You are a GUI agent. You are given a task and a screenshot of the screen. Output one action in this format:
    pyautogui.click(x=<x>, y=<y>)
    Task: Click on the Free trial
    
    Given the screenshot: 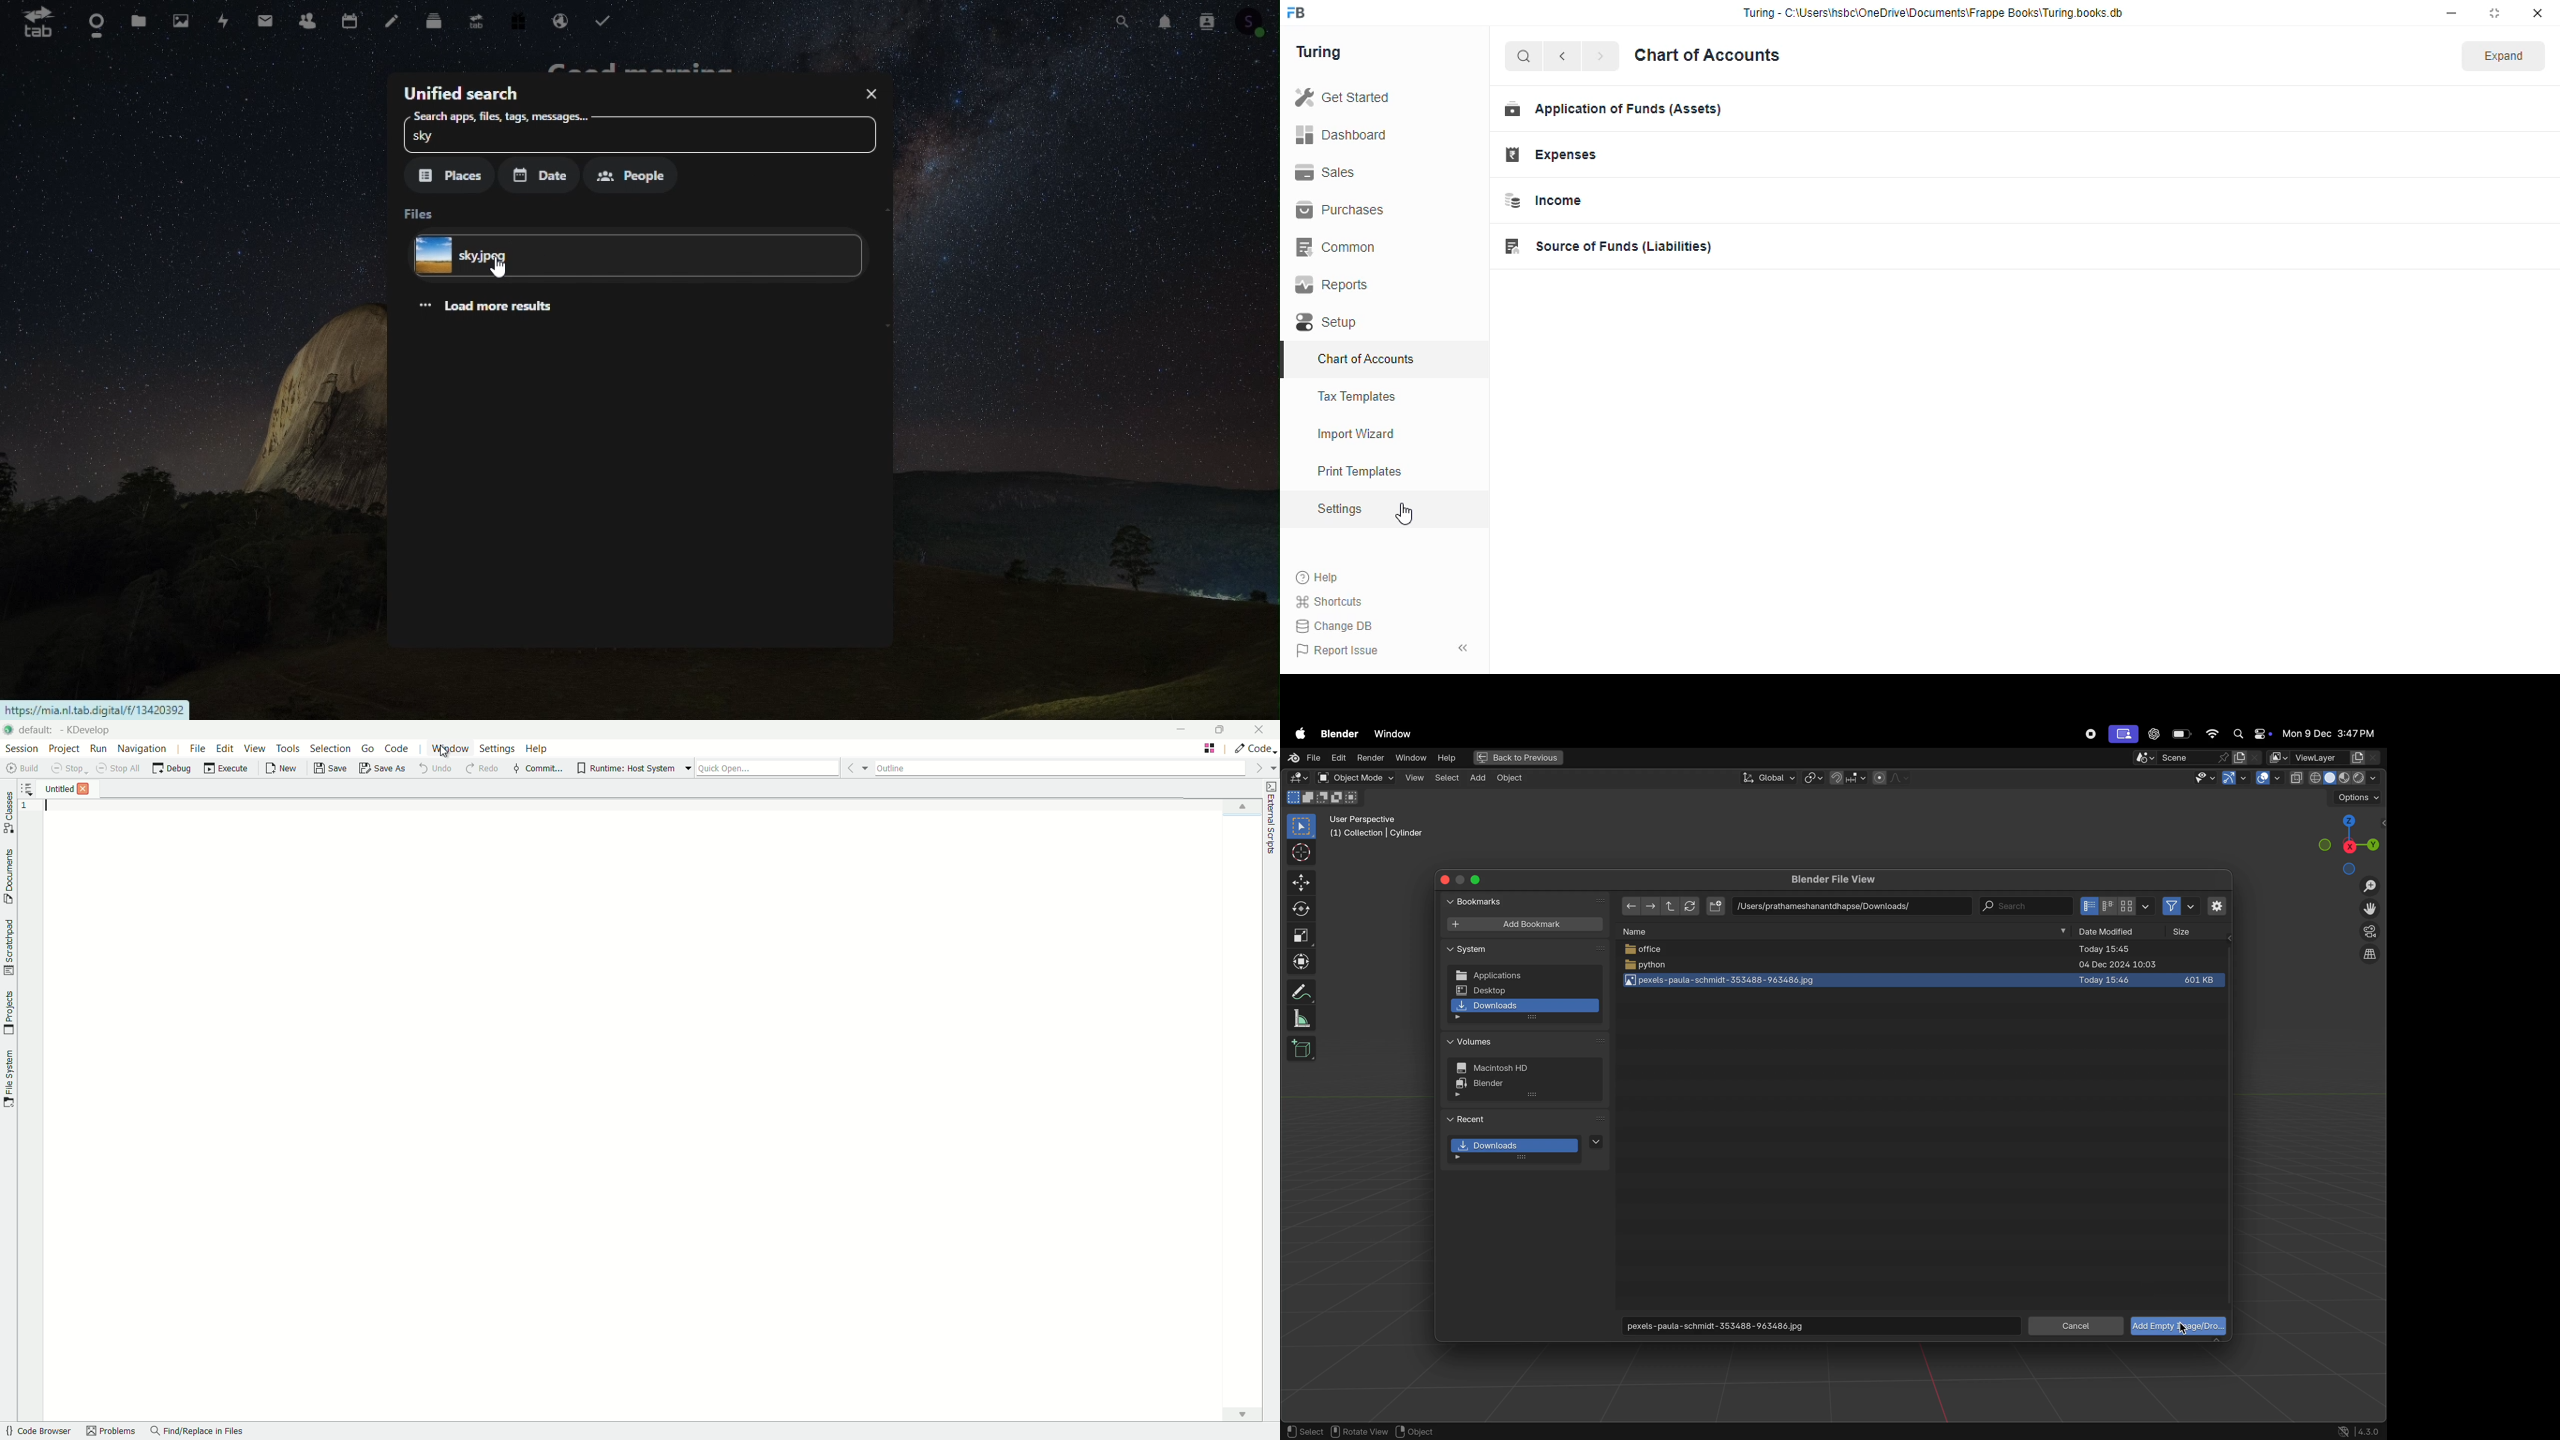 What is the action you would take?
    pyautogui.click(x=516, y=16)
    